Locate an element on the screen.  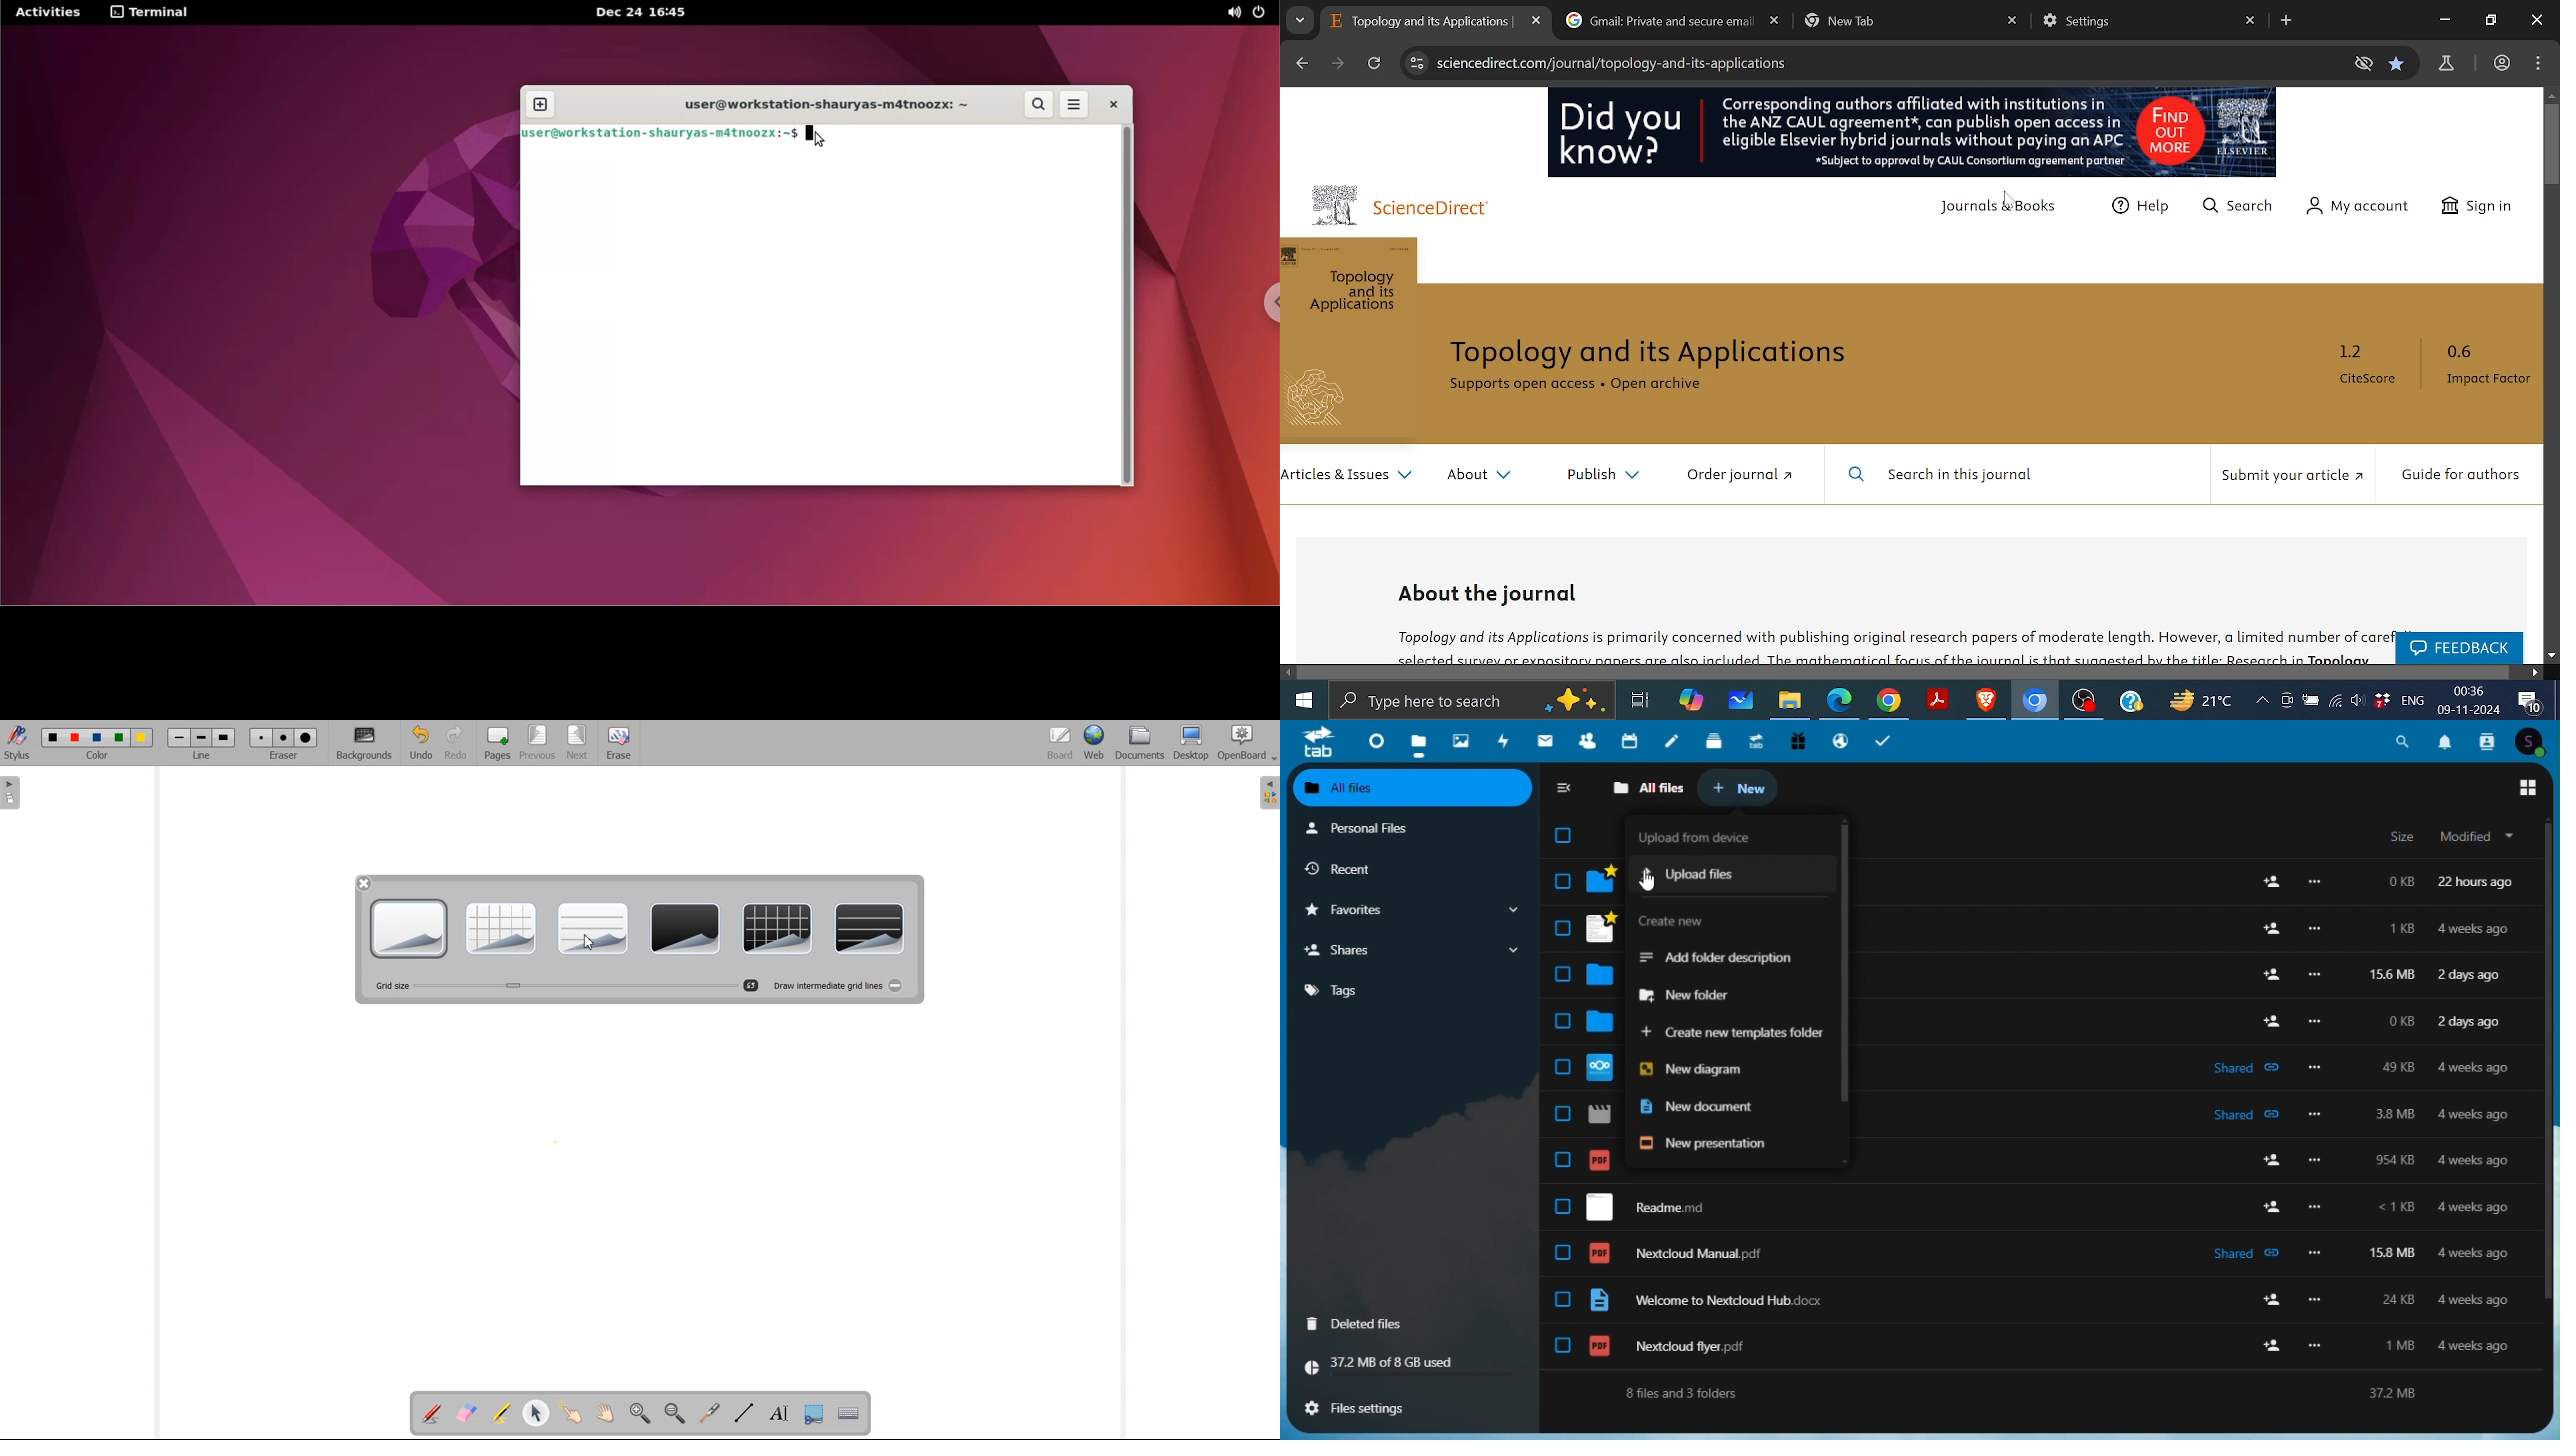
4 weeks ago is located at coordinates (2478, 1300).